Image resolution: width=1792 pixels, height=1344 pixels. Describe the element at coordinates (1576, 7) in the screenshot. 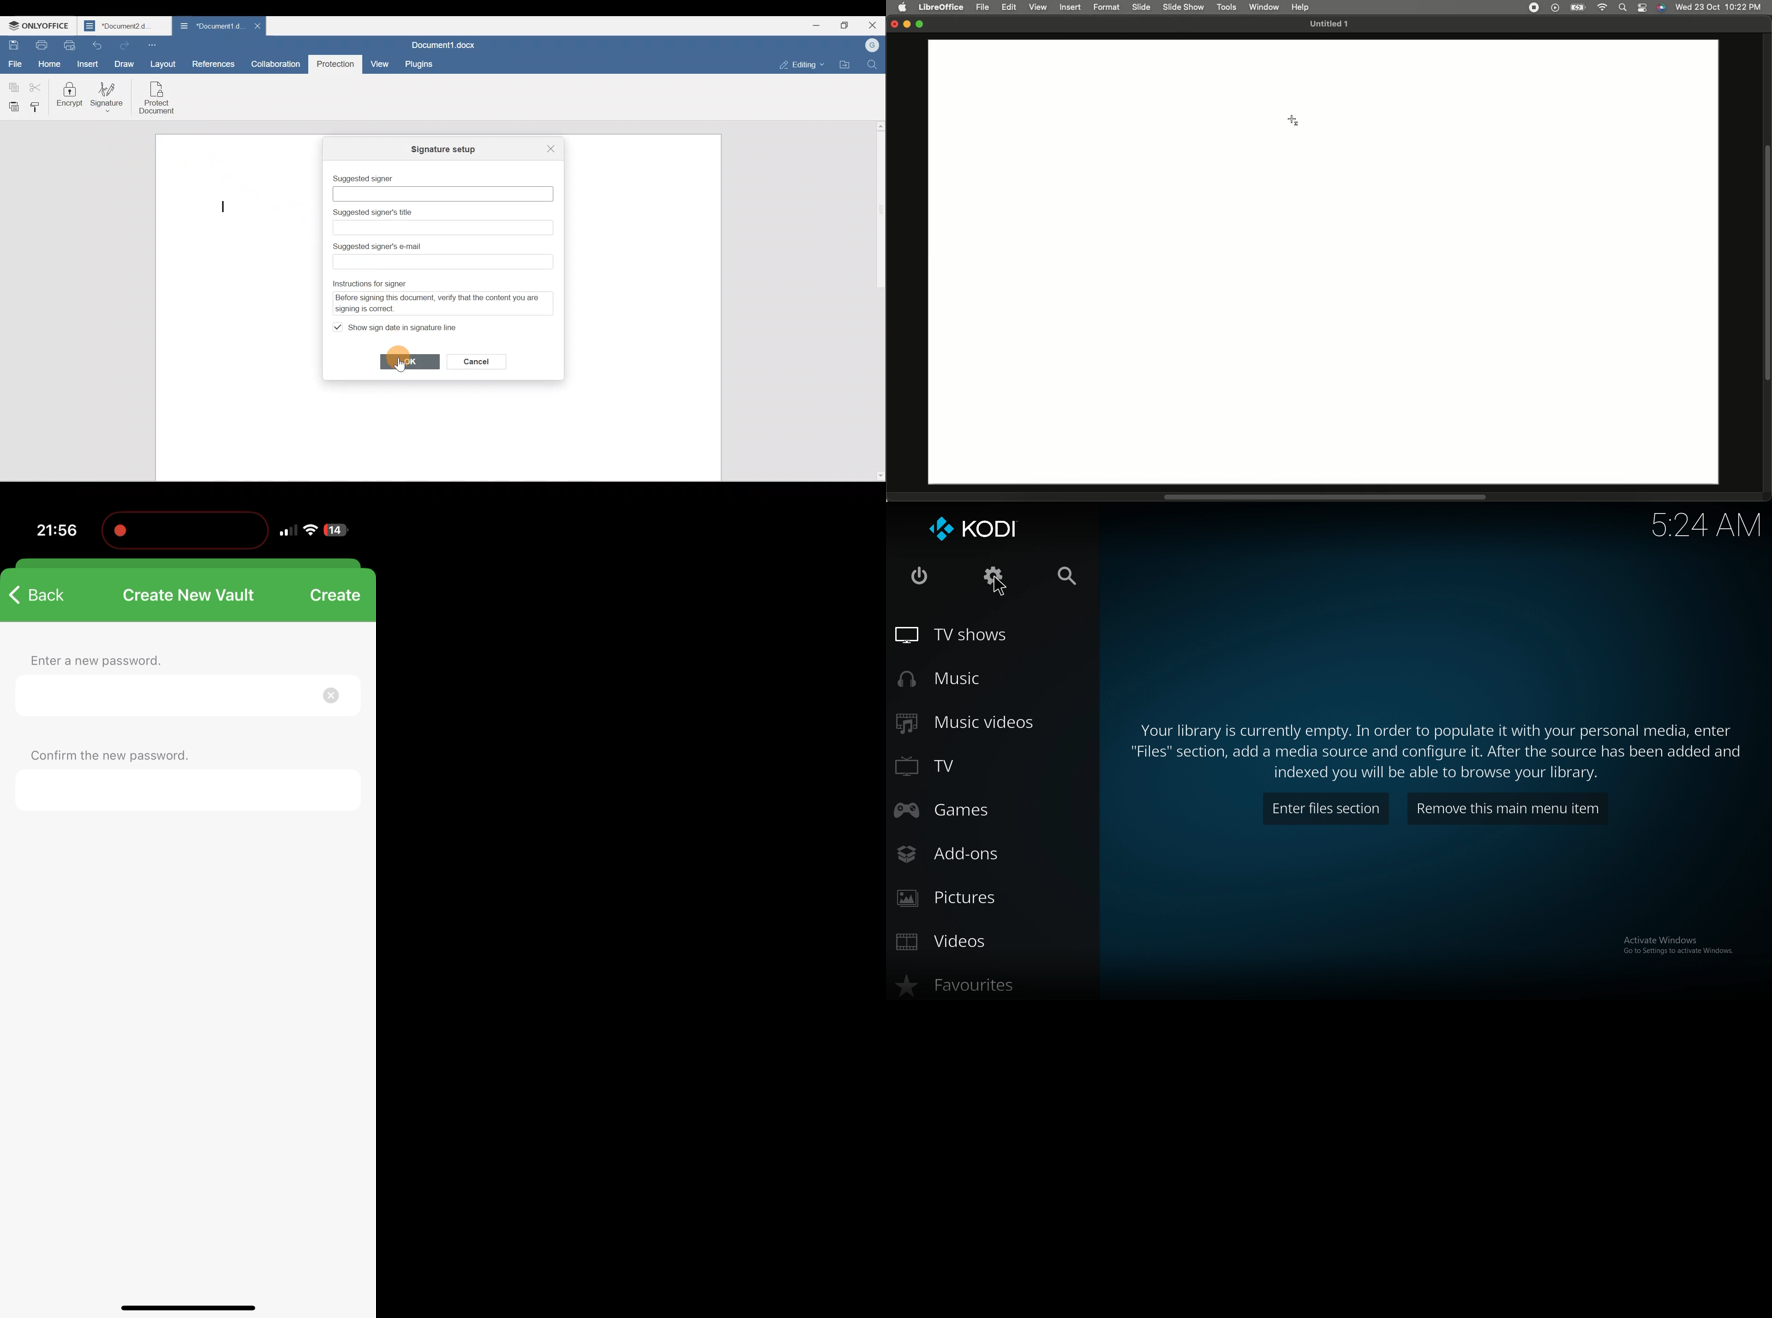

I see `Charge` at that location.